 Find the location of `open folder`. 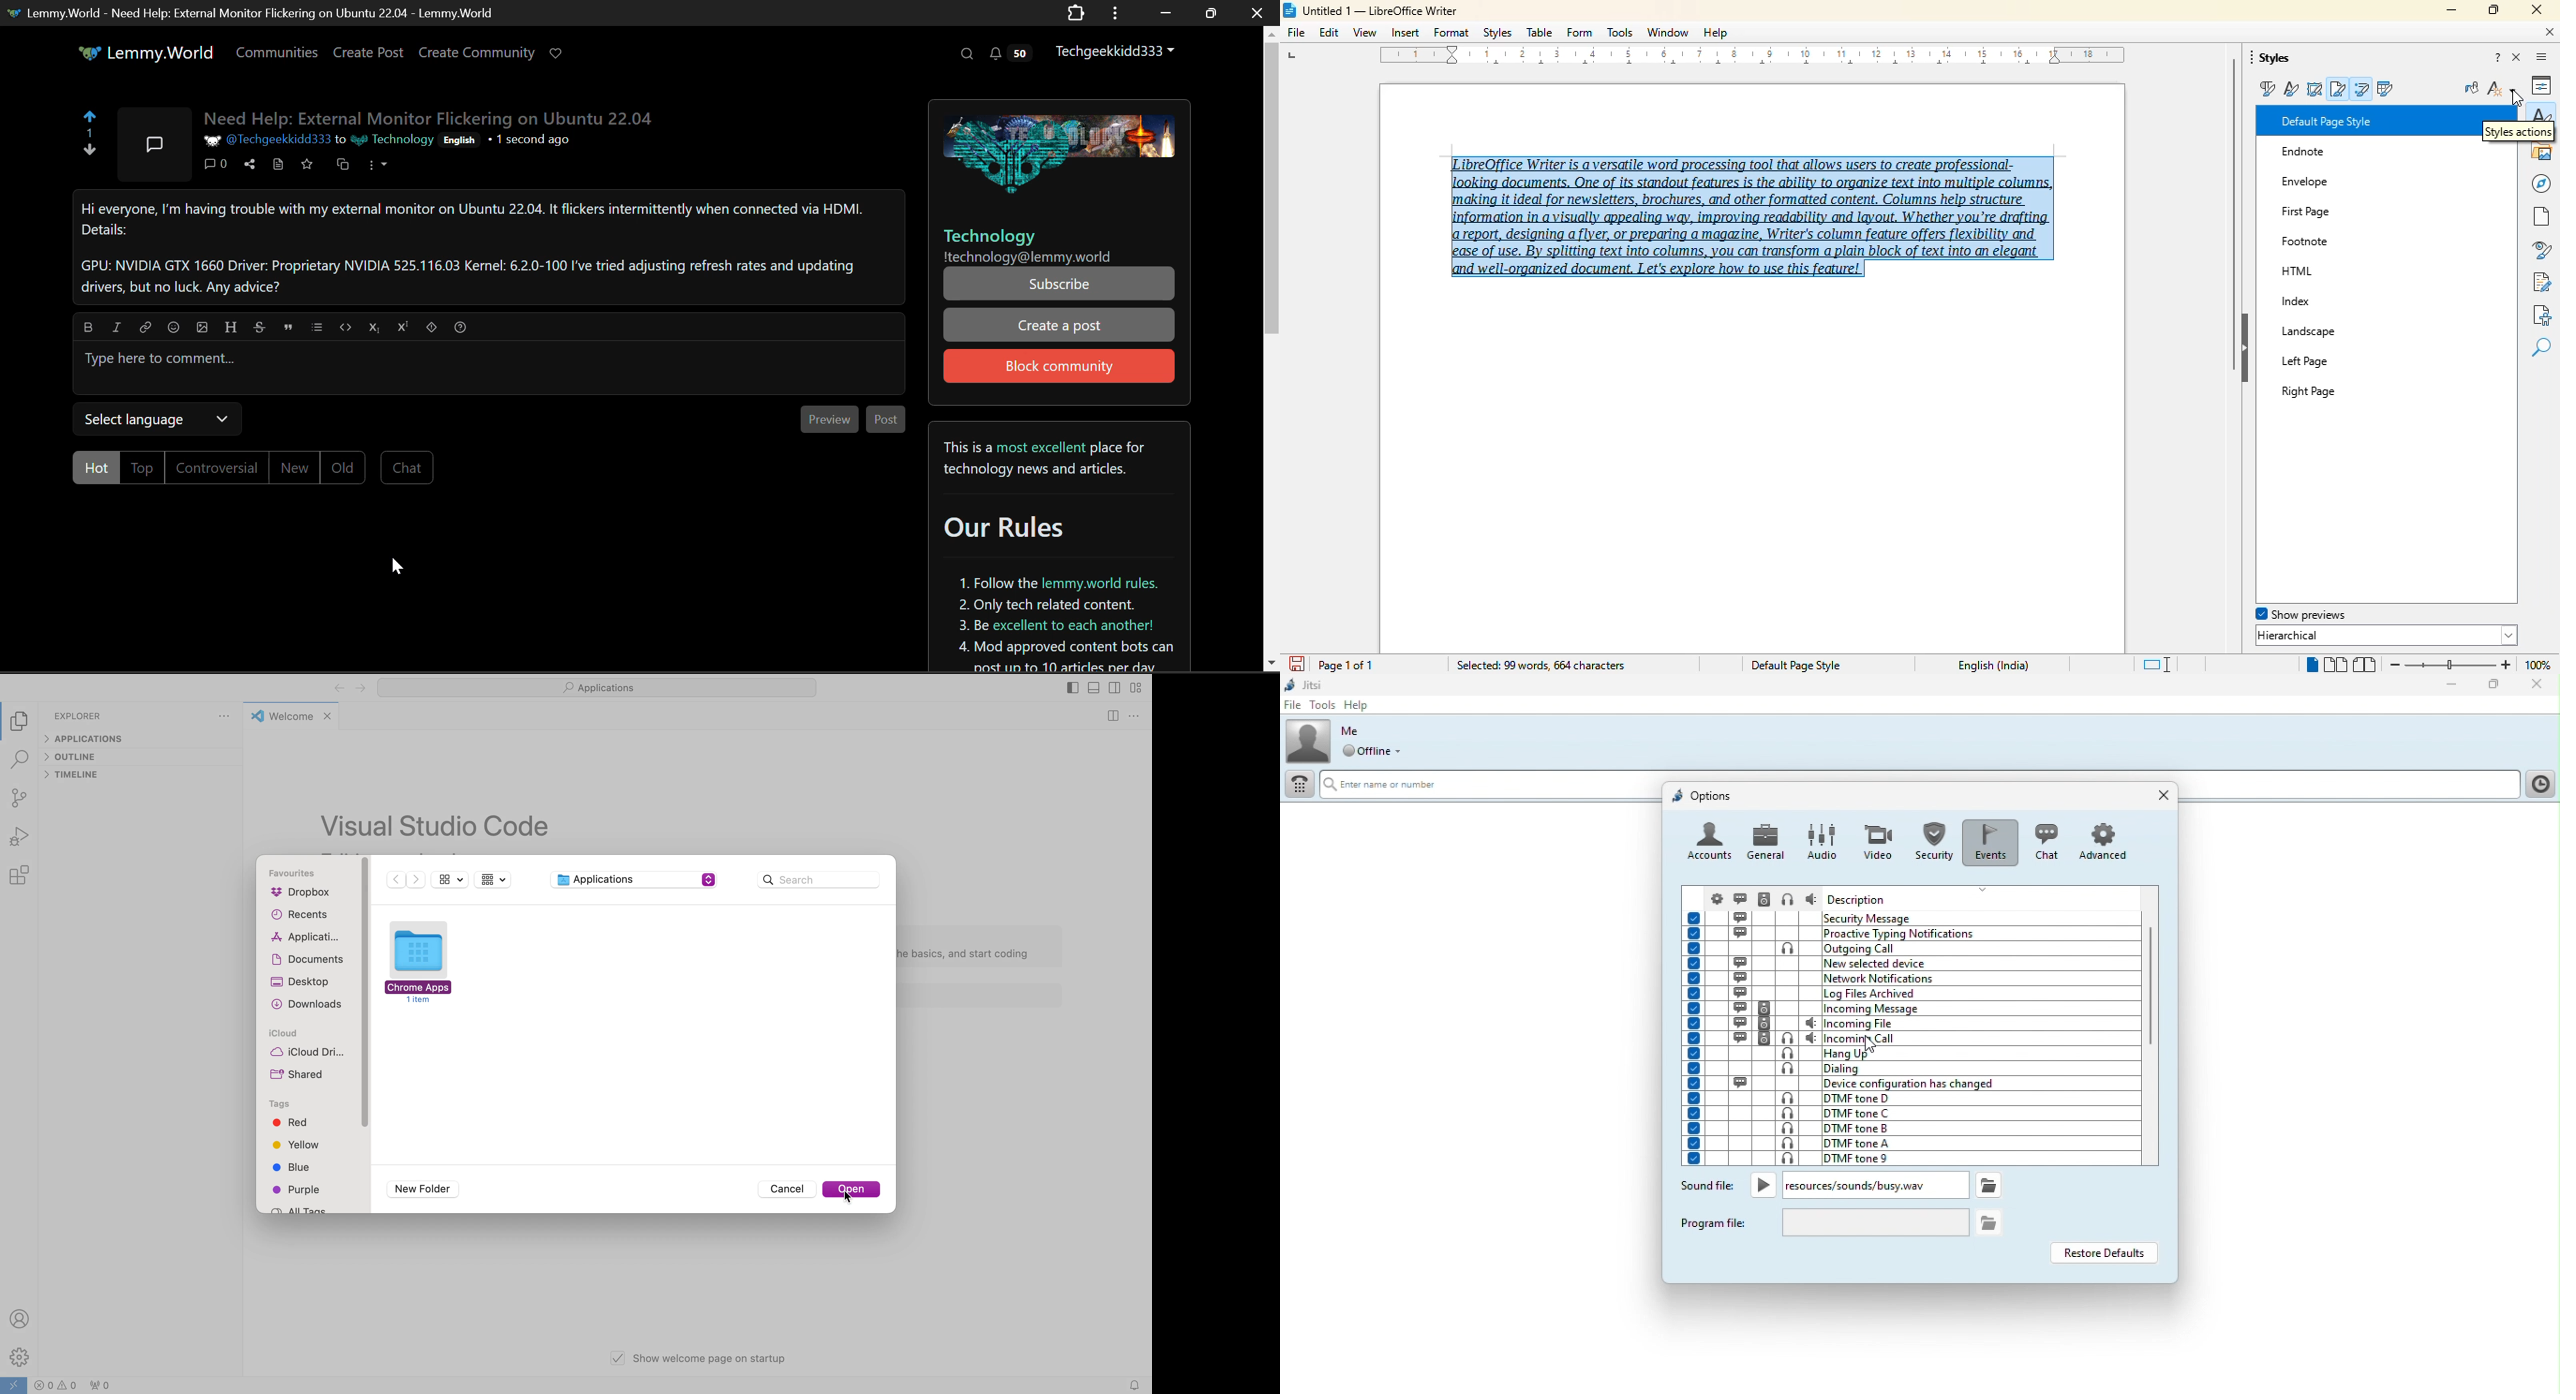

open folder is located at coordinates (1987, 1184).